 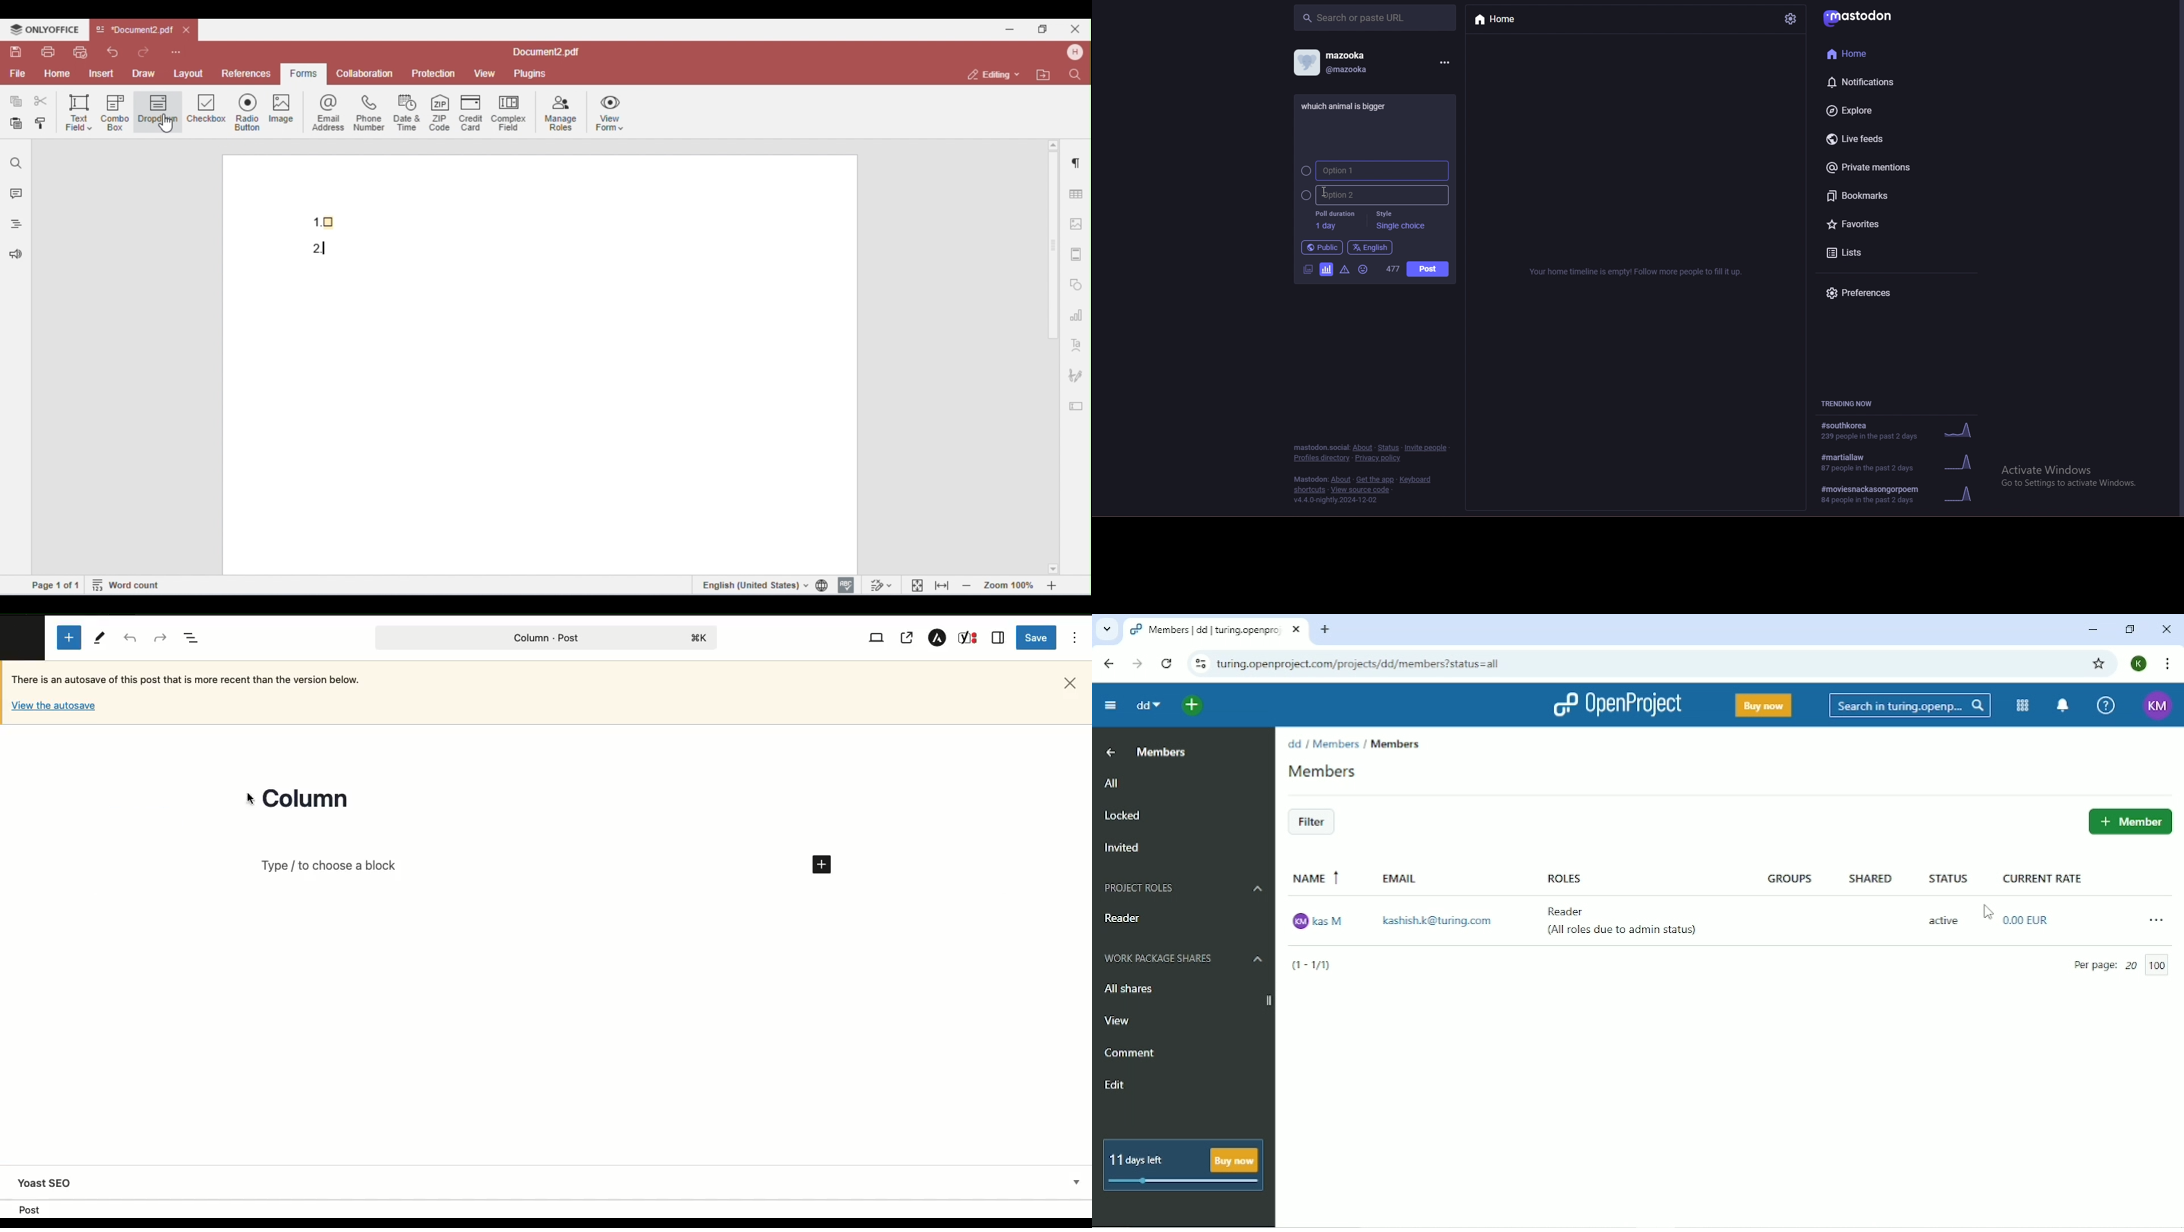 What do you see at coordinates (1320, 447) in the screenshot?
I see `mastodon` at bounding box center [1320, 447].